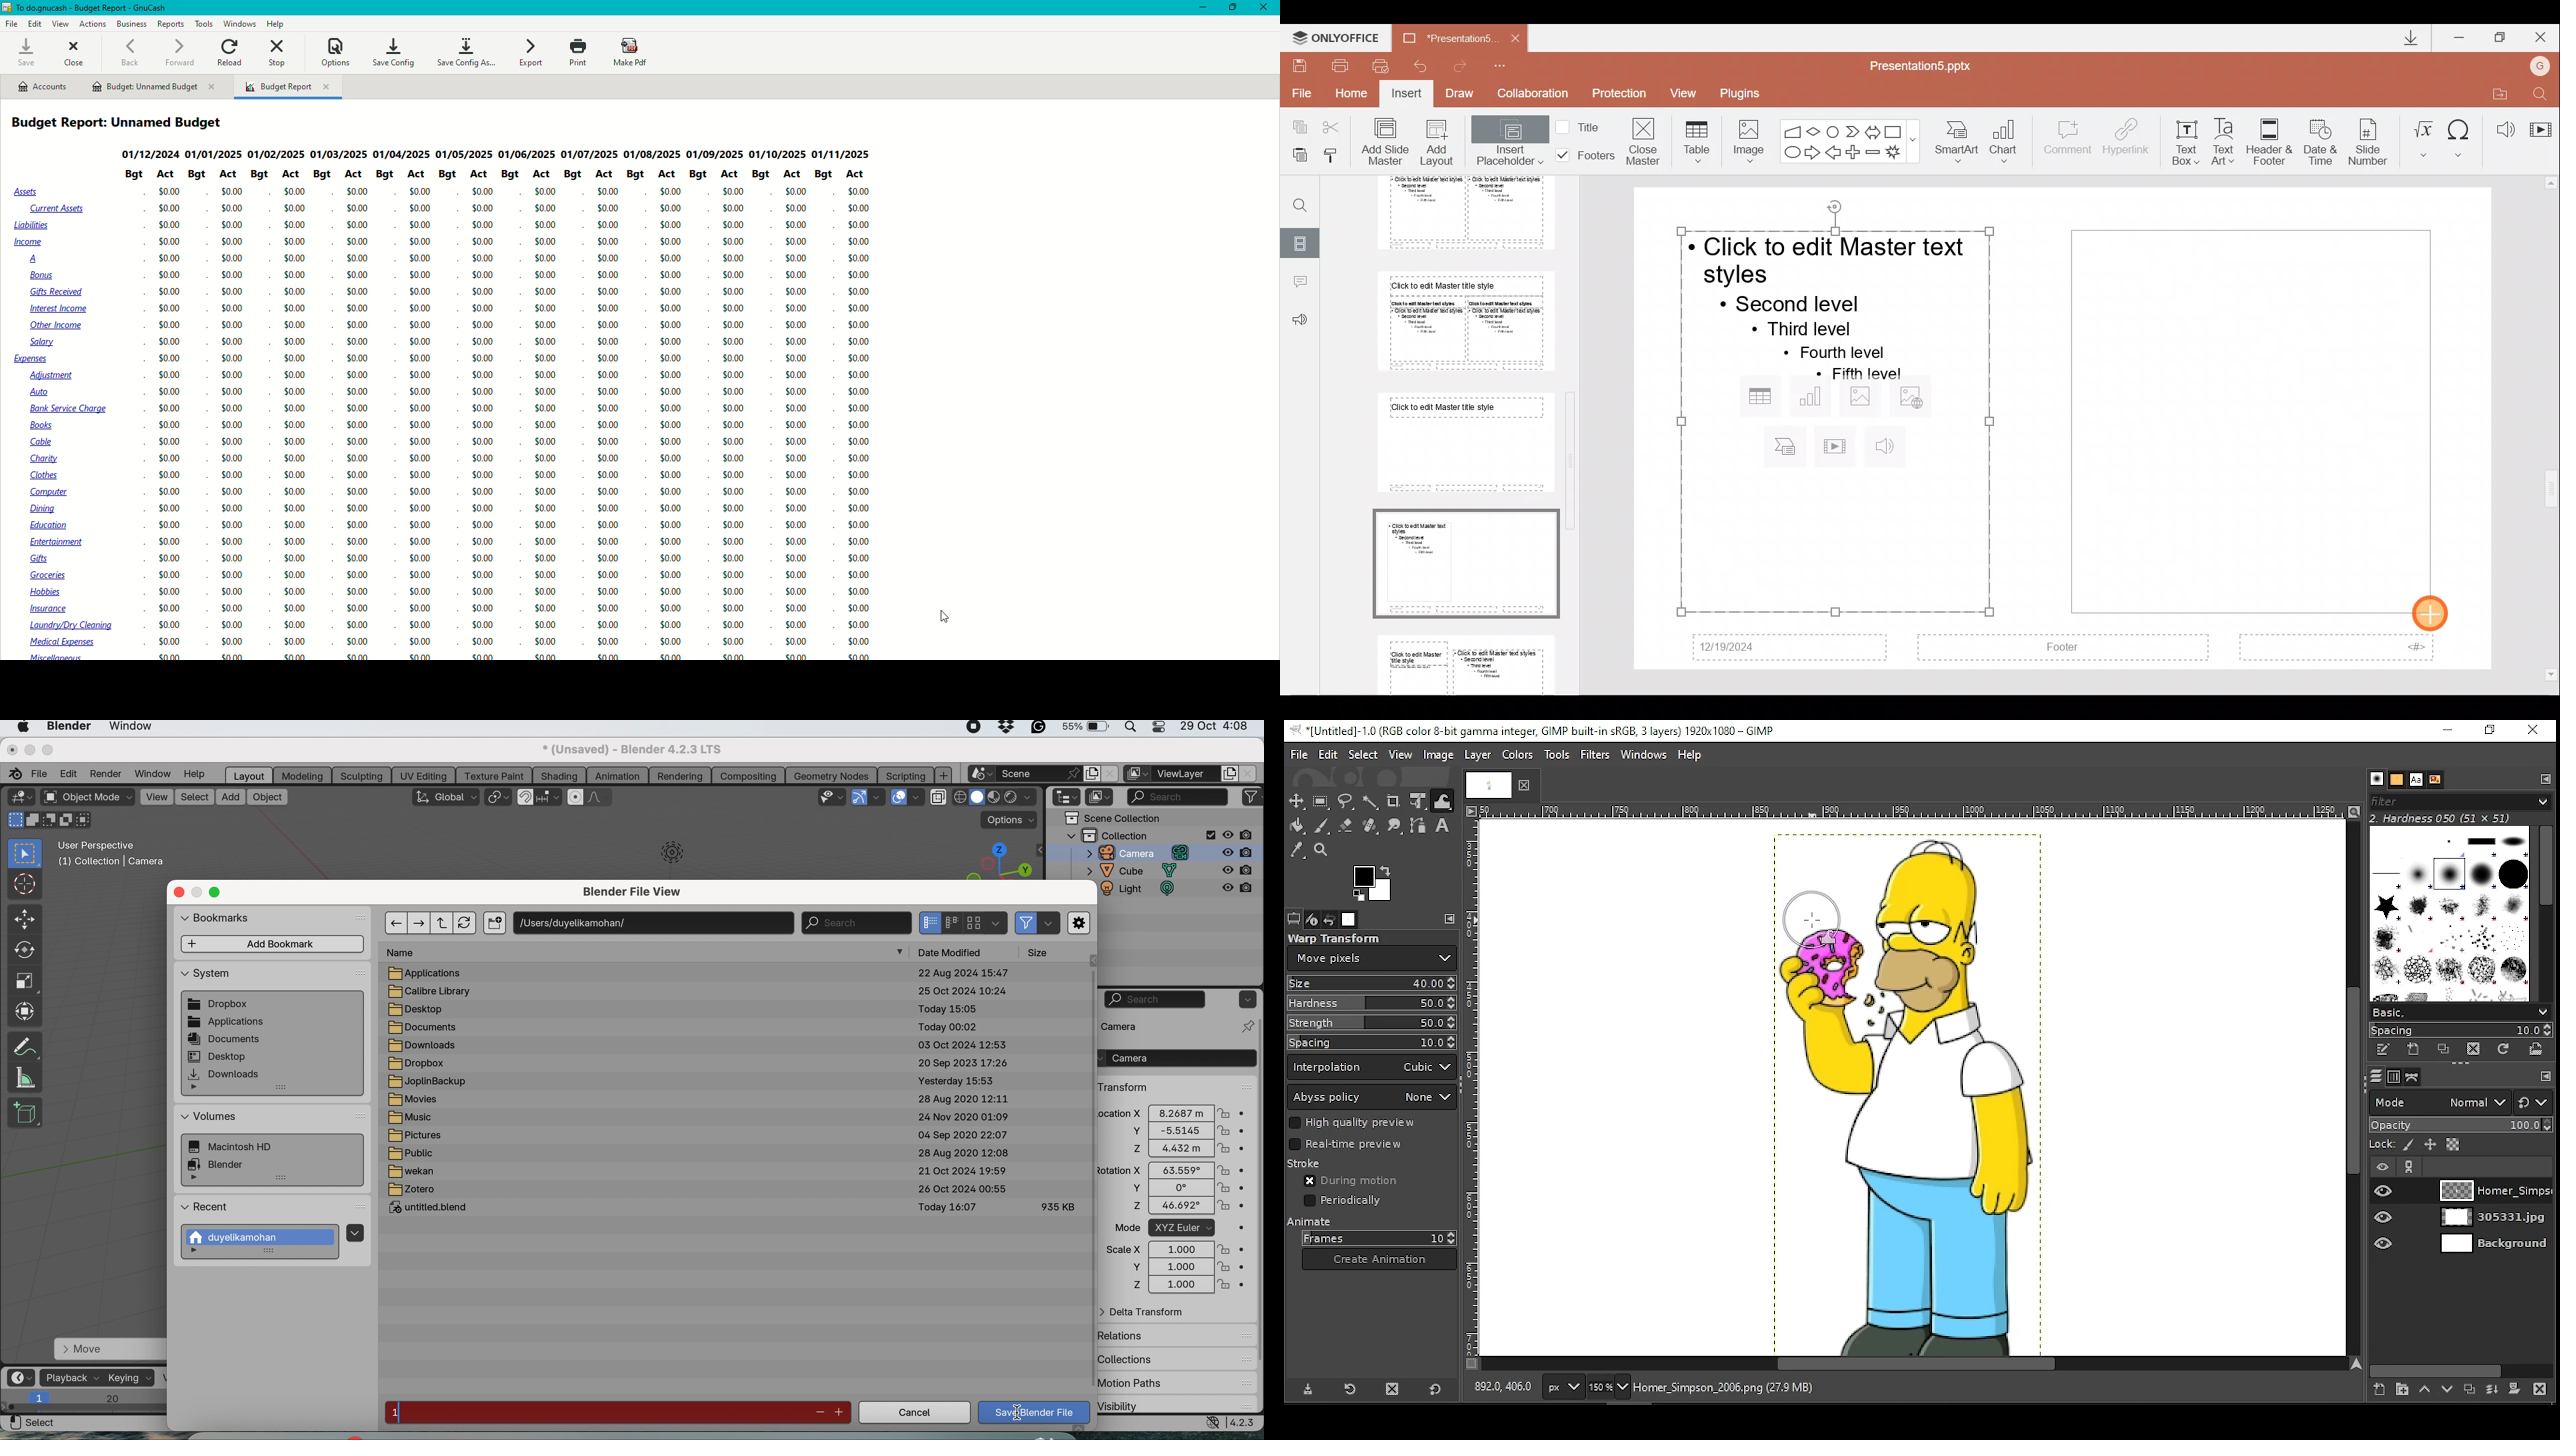  Describe the element at coordinates (1573, 427) in the screenshot. I see `Scroll bar` at that location.